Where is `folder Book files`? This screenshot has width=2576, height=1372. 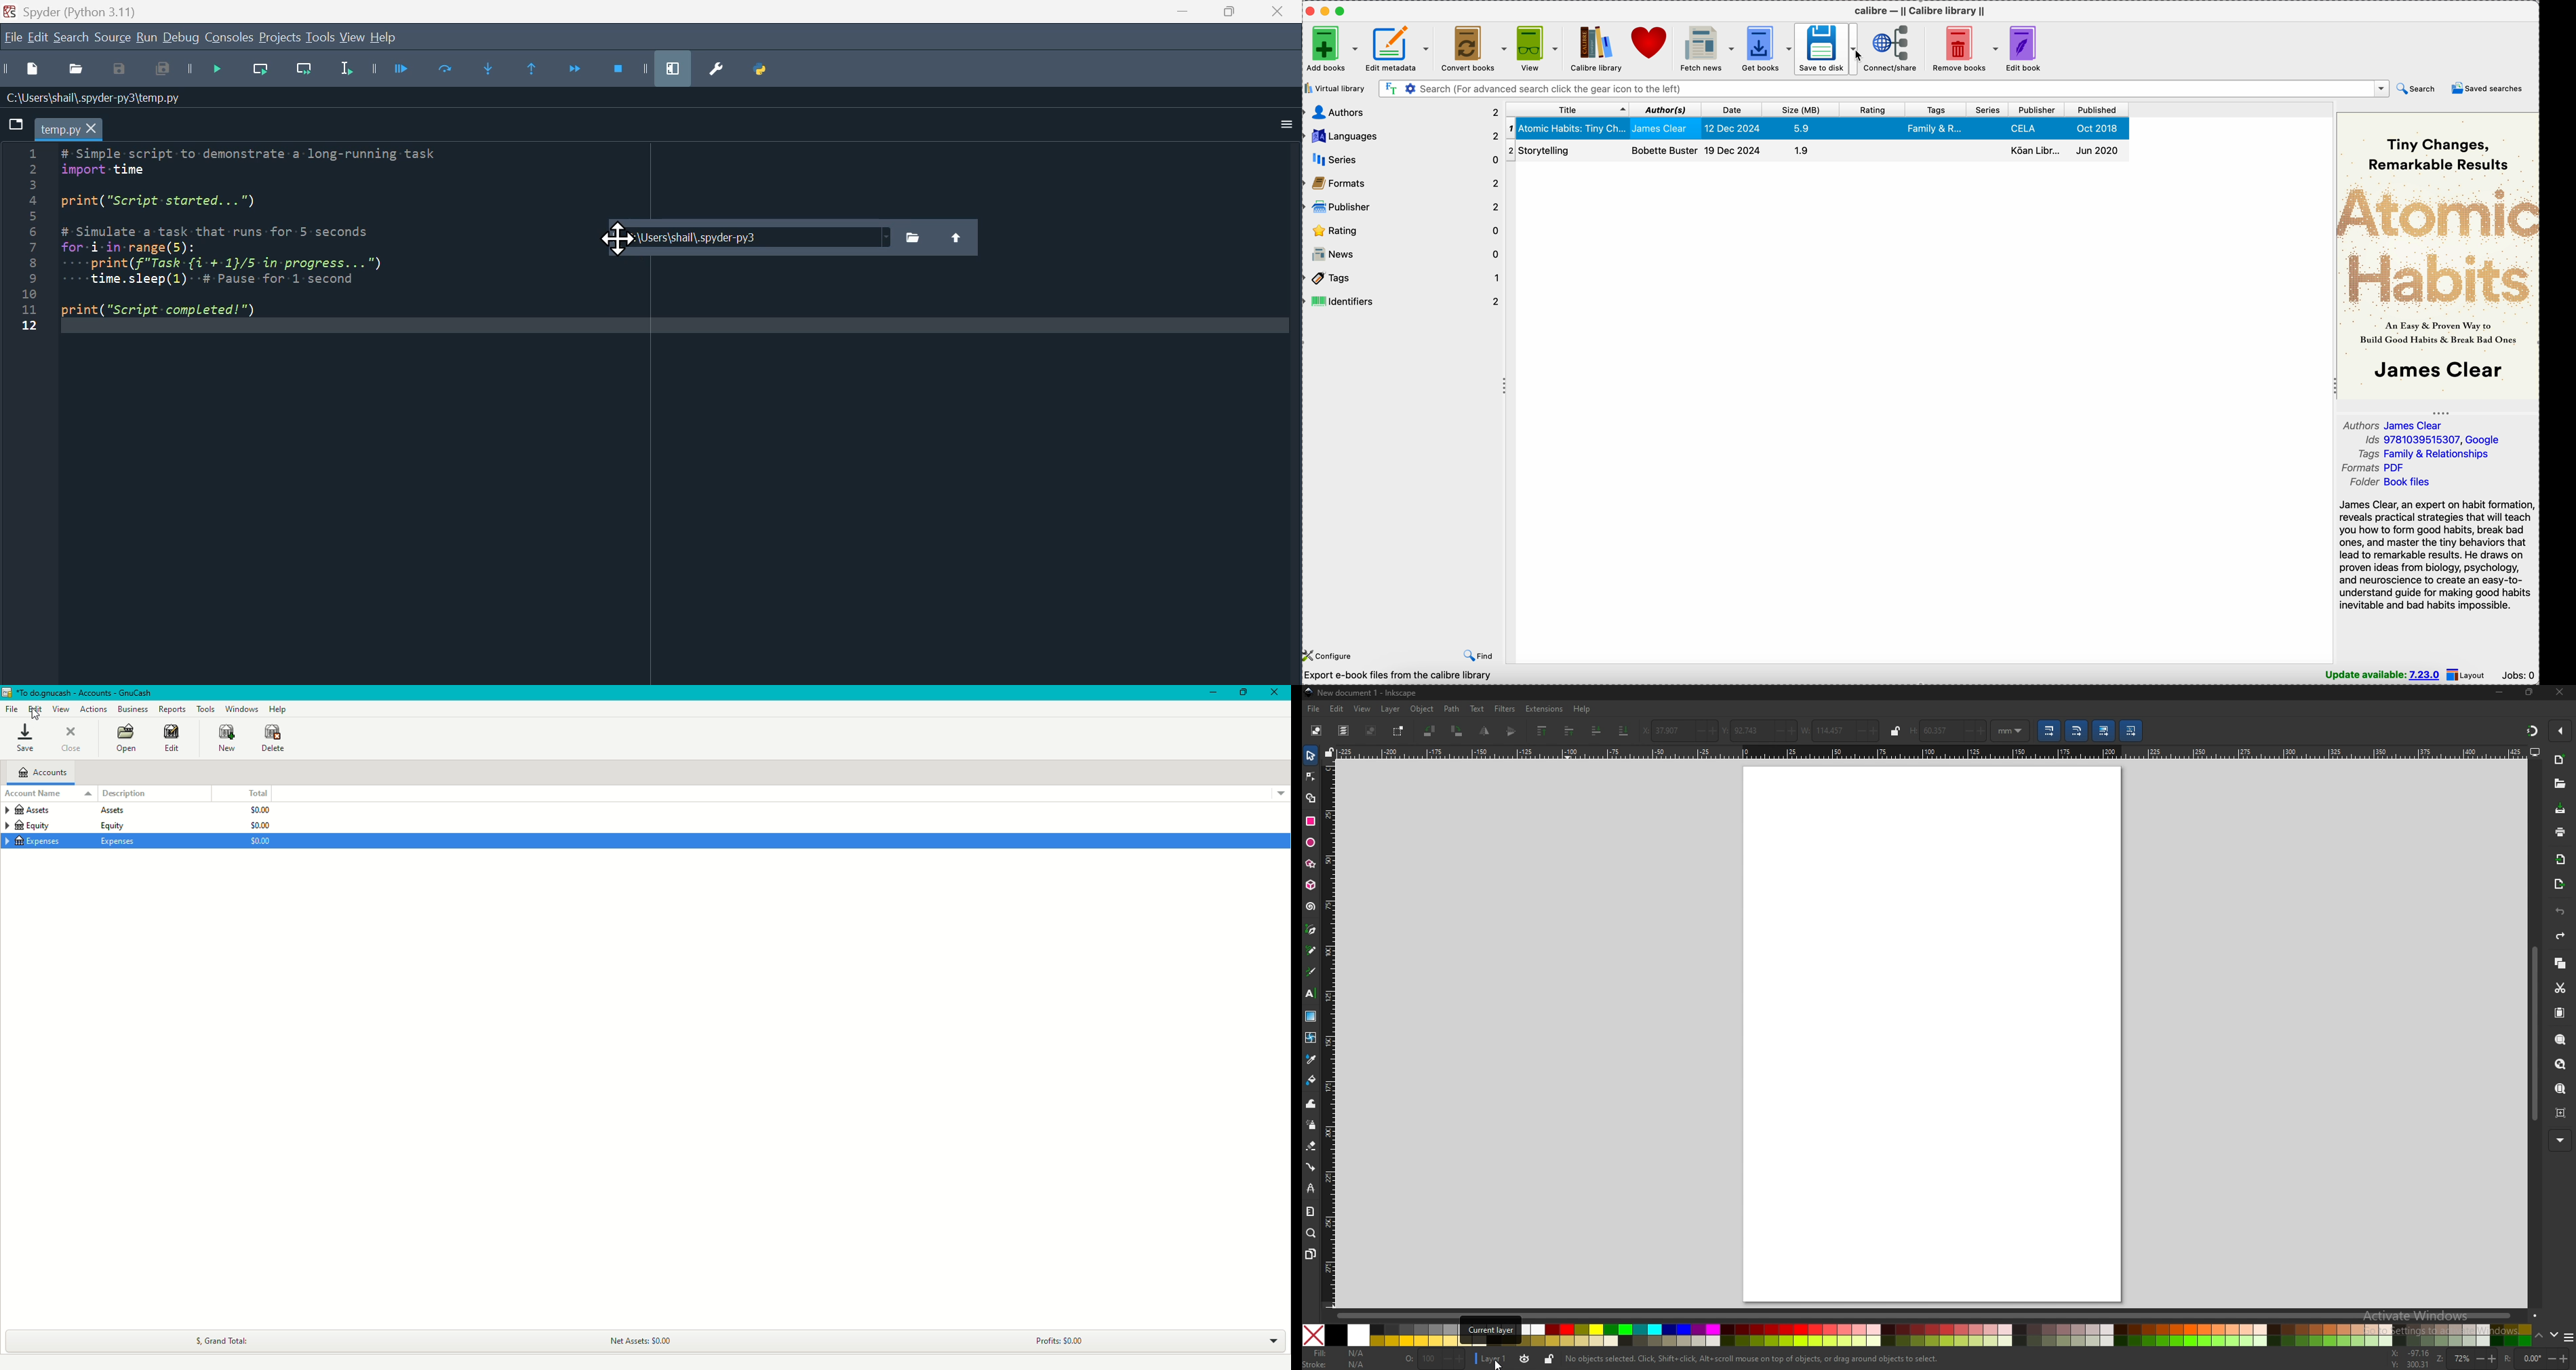
folder Book files is located at coordinates (2391, 482).